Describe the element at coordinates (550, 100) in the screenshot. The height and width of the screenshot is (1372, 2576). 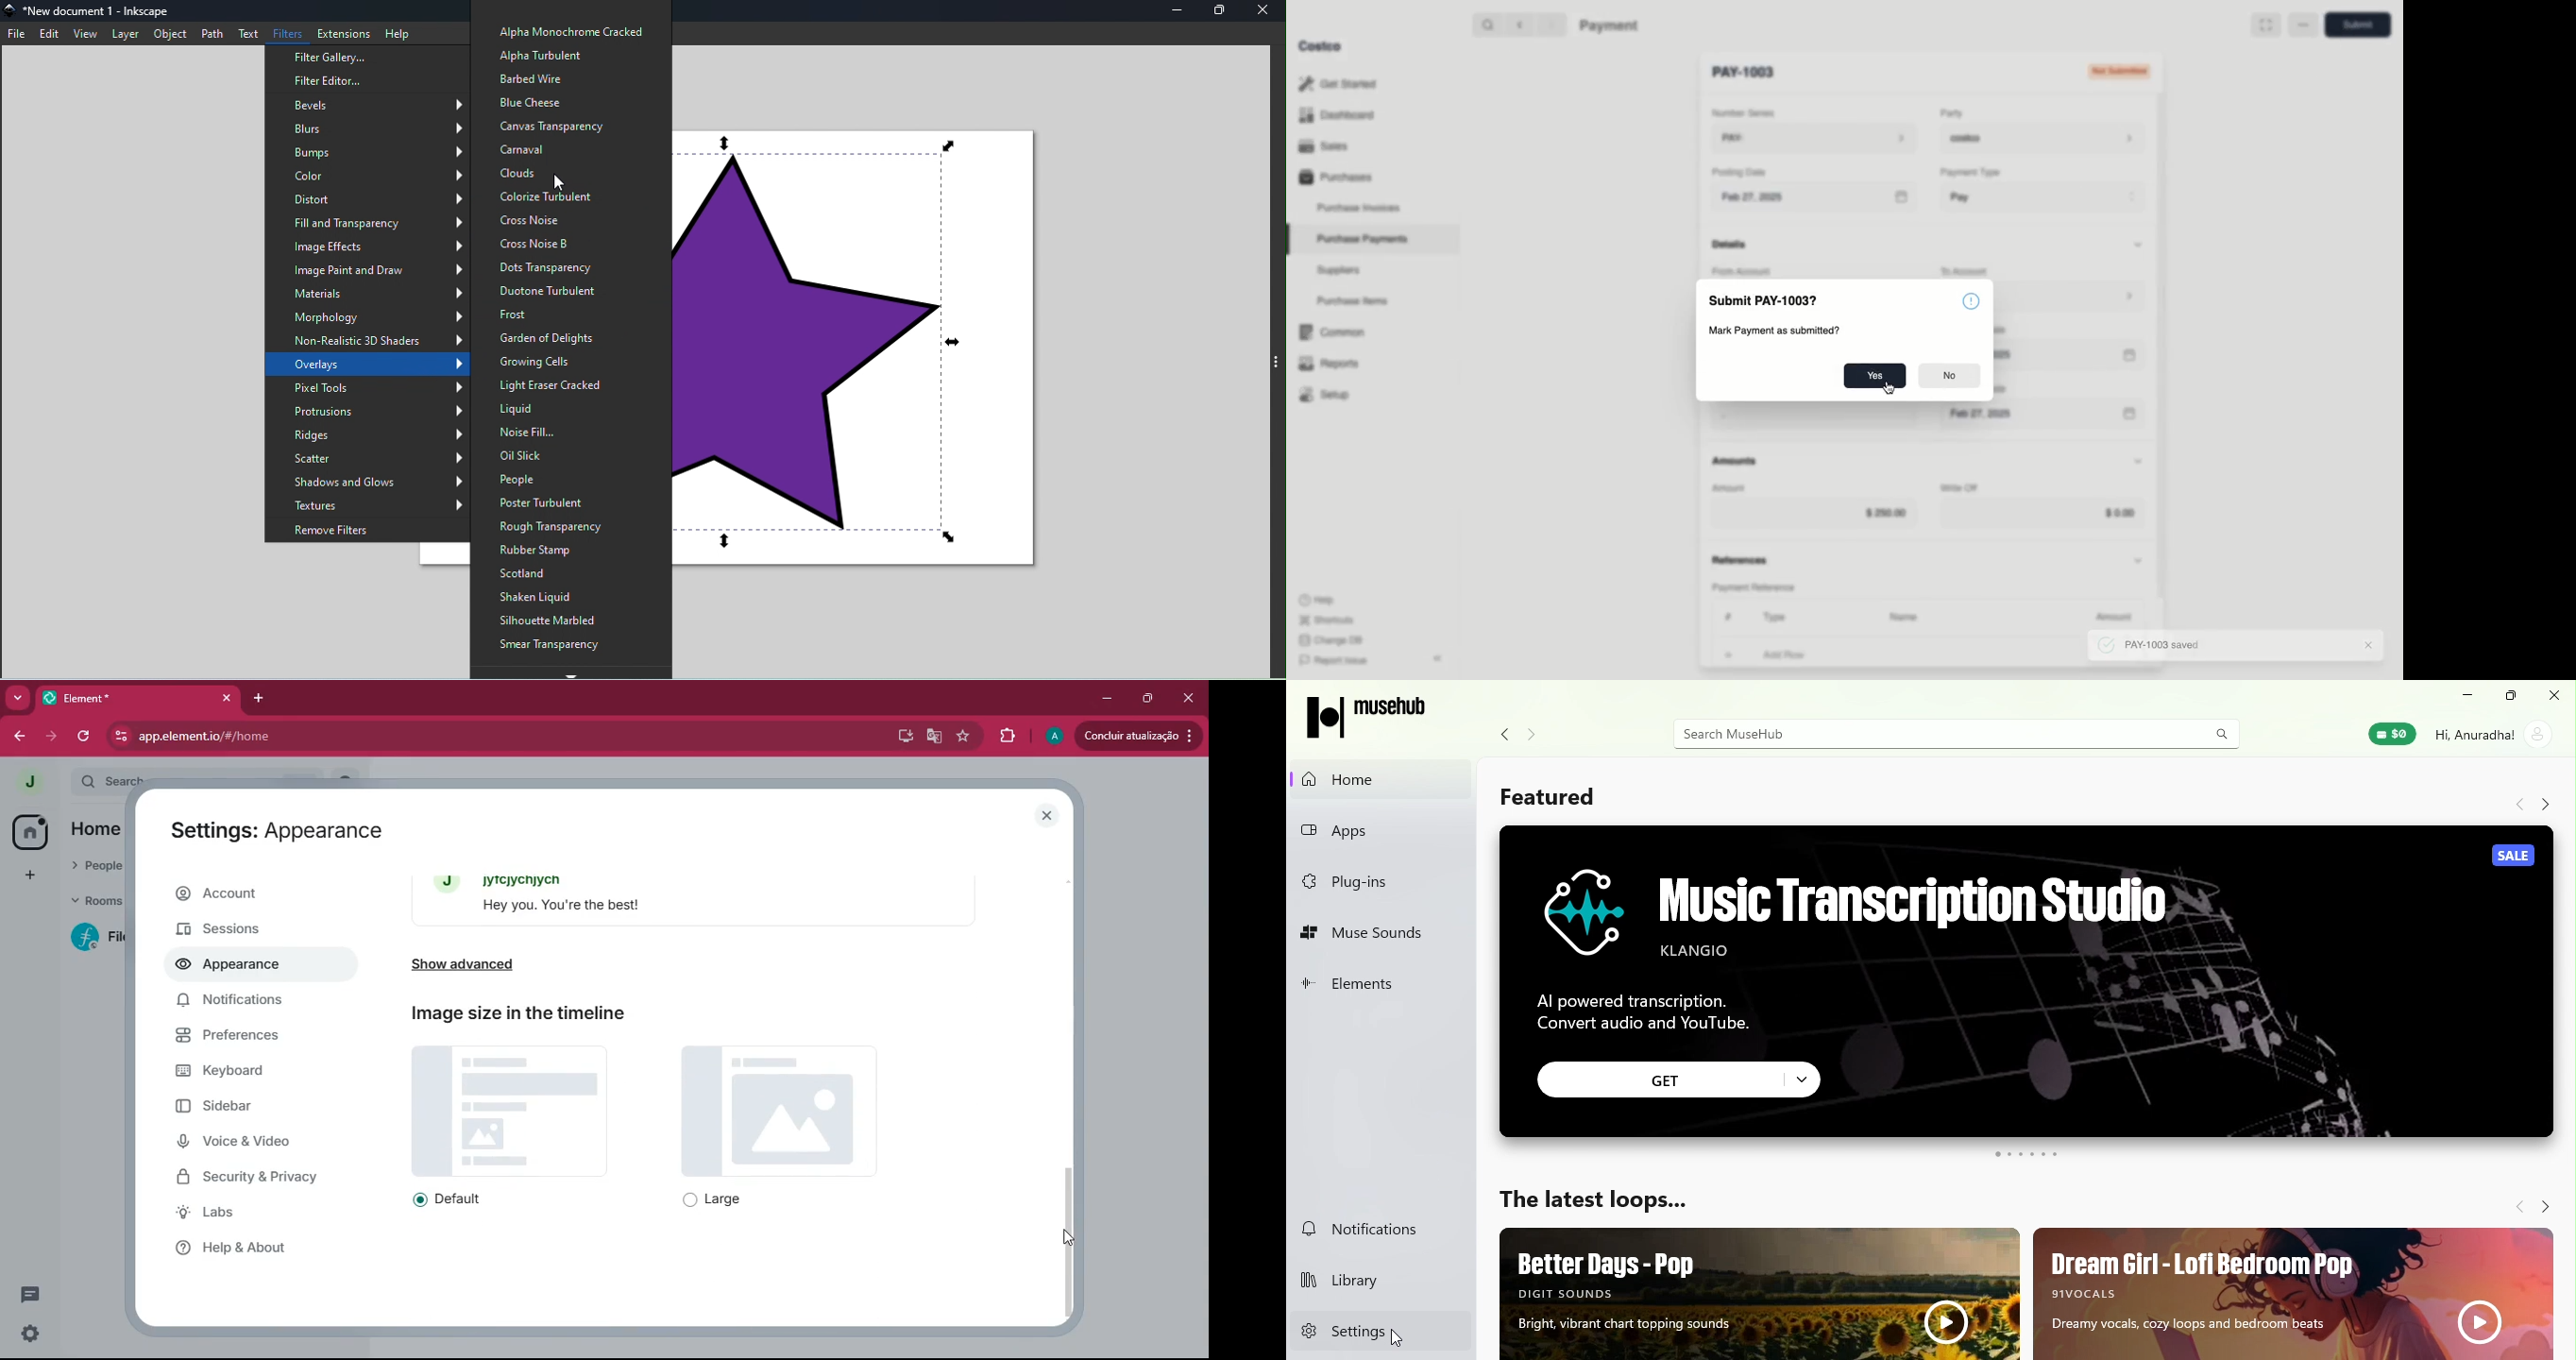
I see `Blue cheese` at that location.